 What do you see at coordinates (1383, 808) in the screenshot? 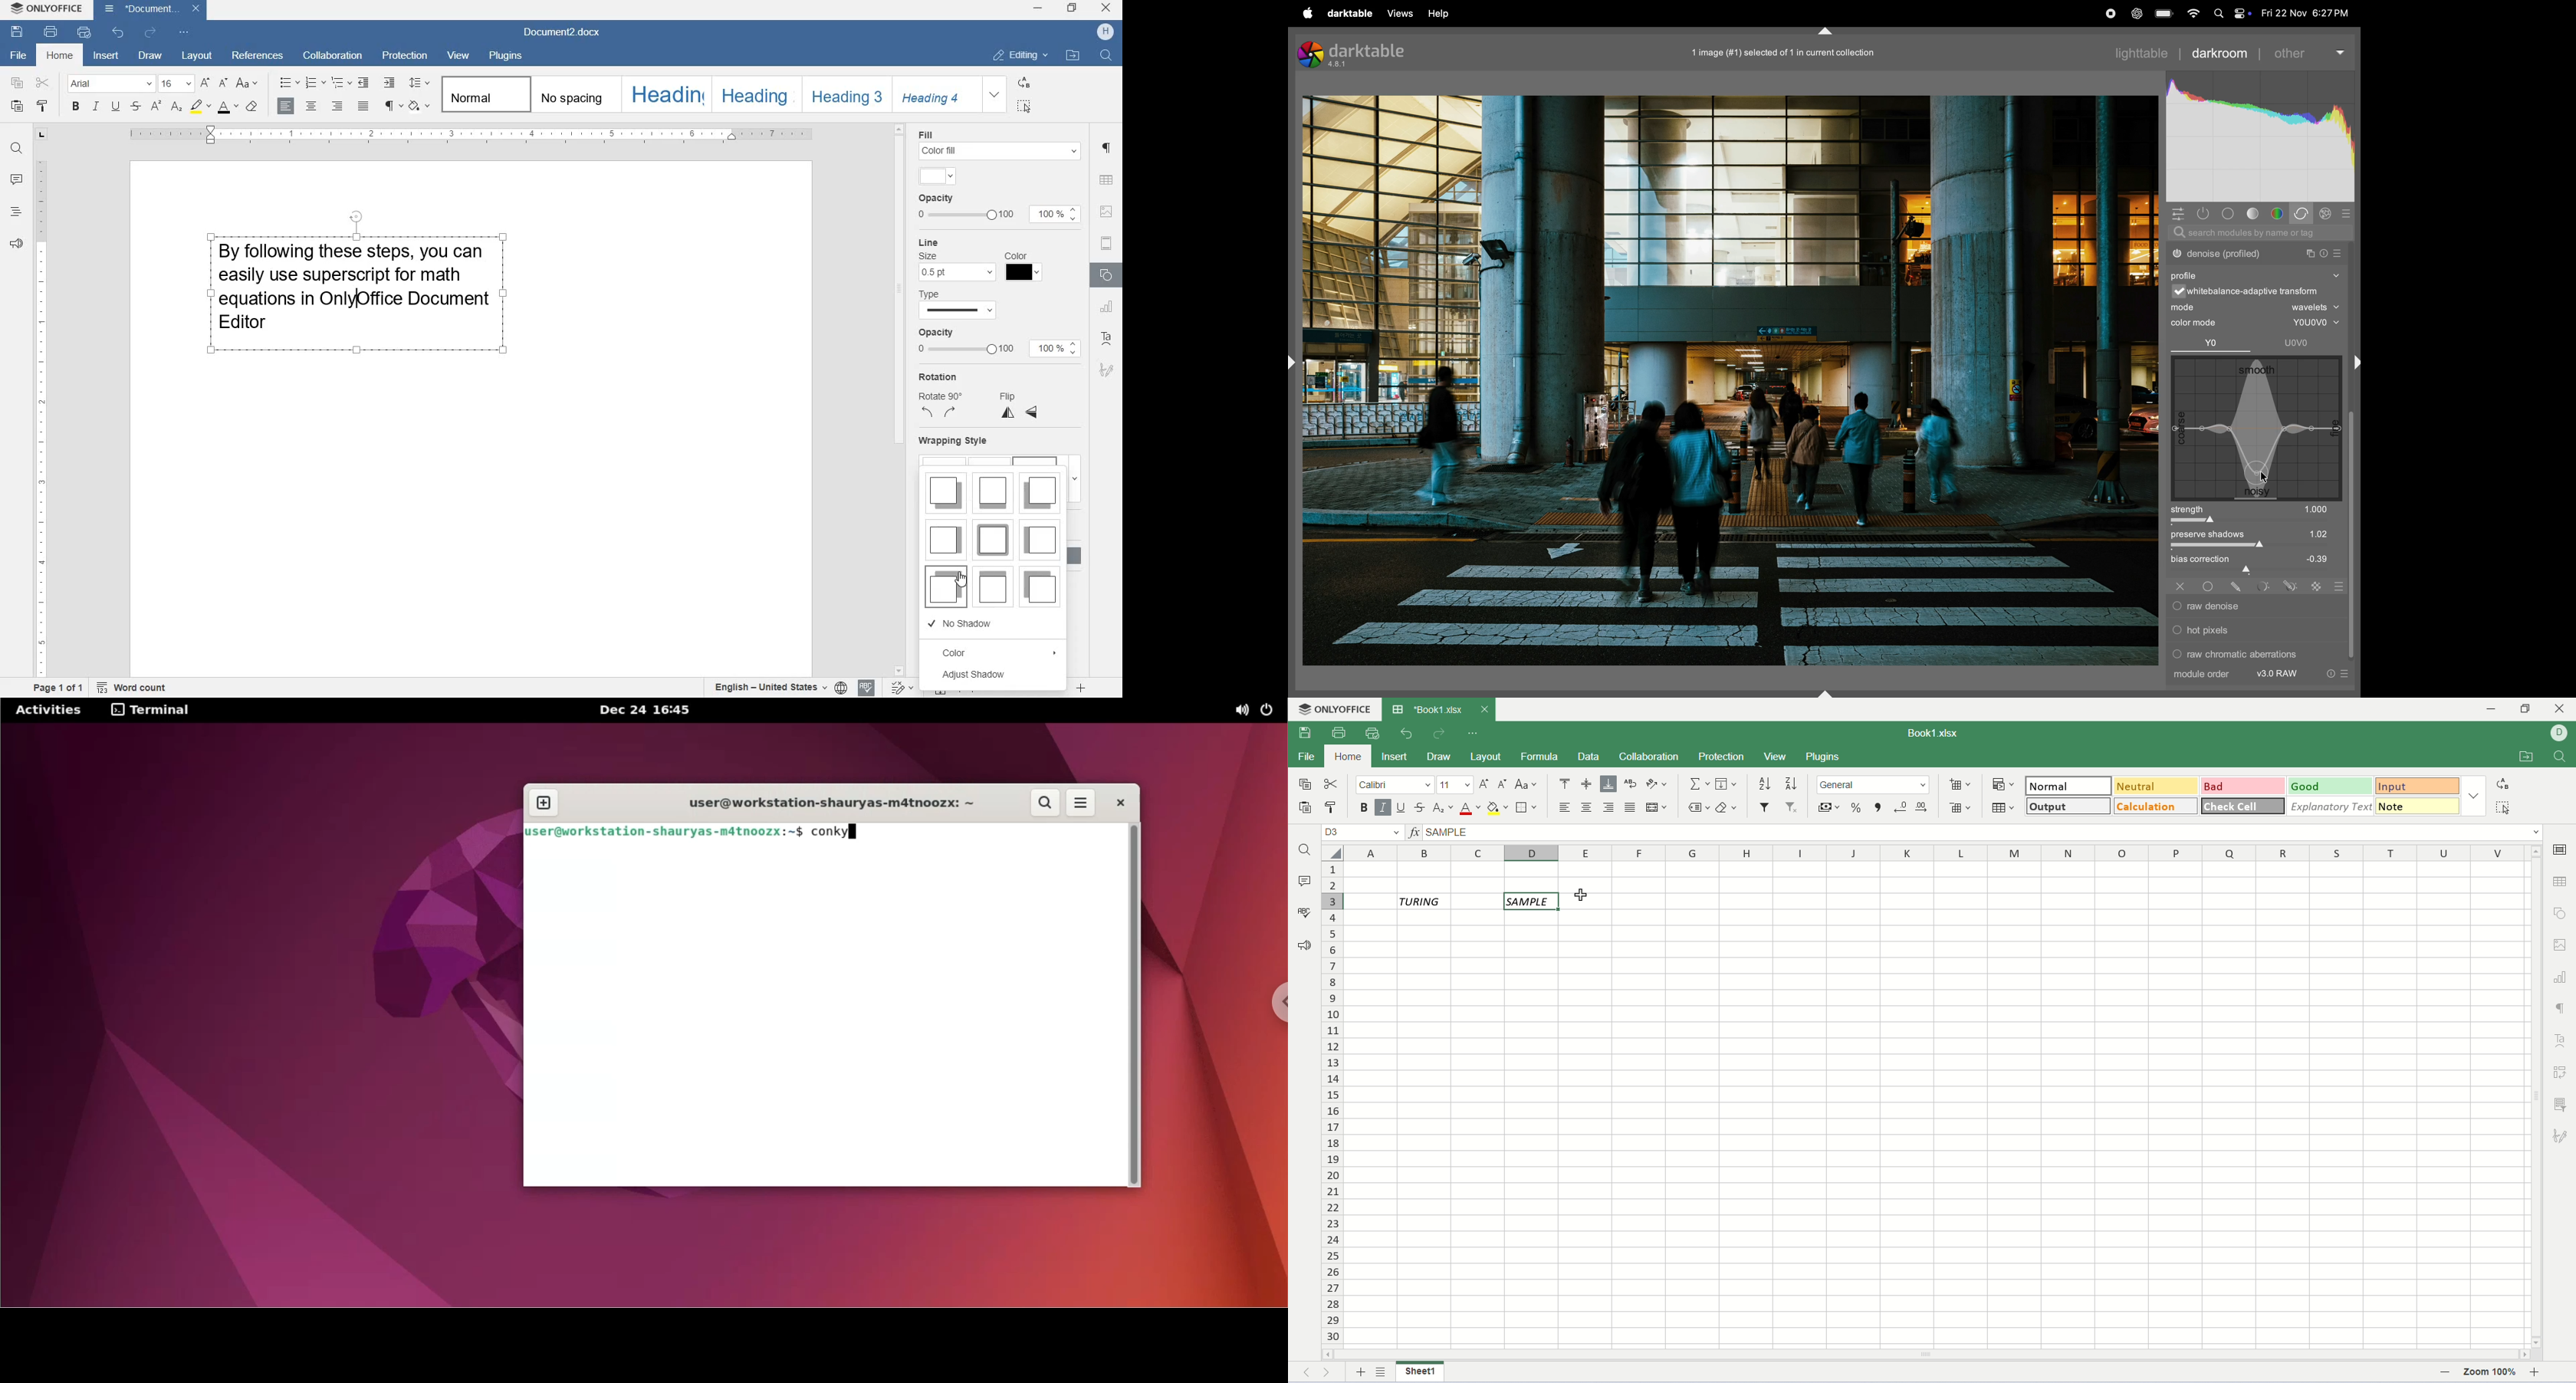
I see `italic` at bounding box center [1383, 808].